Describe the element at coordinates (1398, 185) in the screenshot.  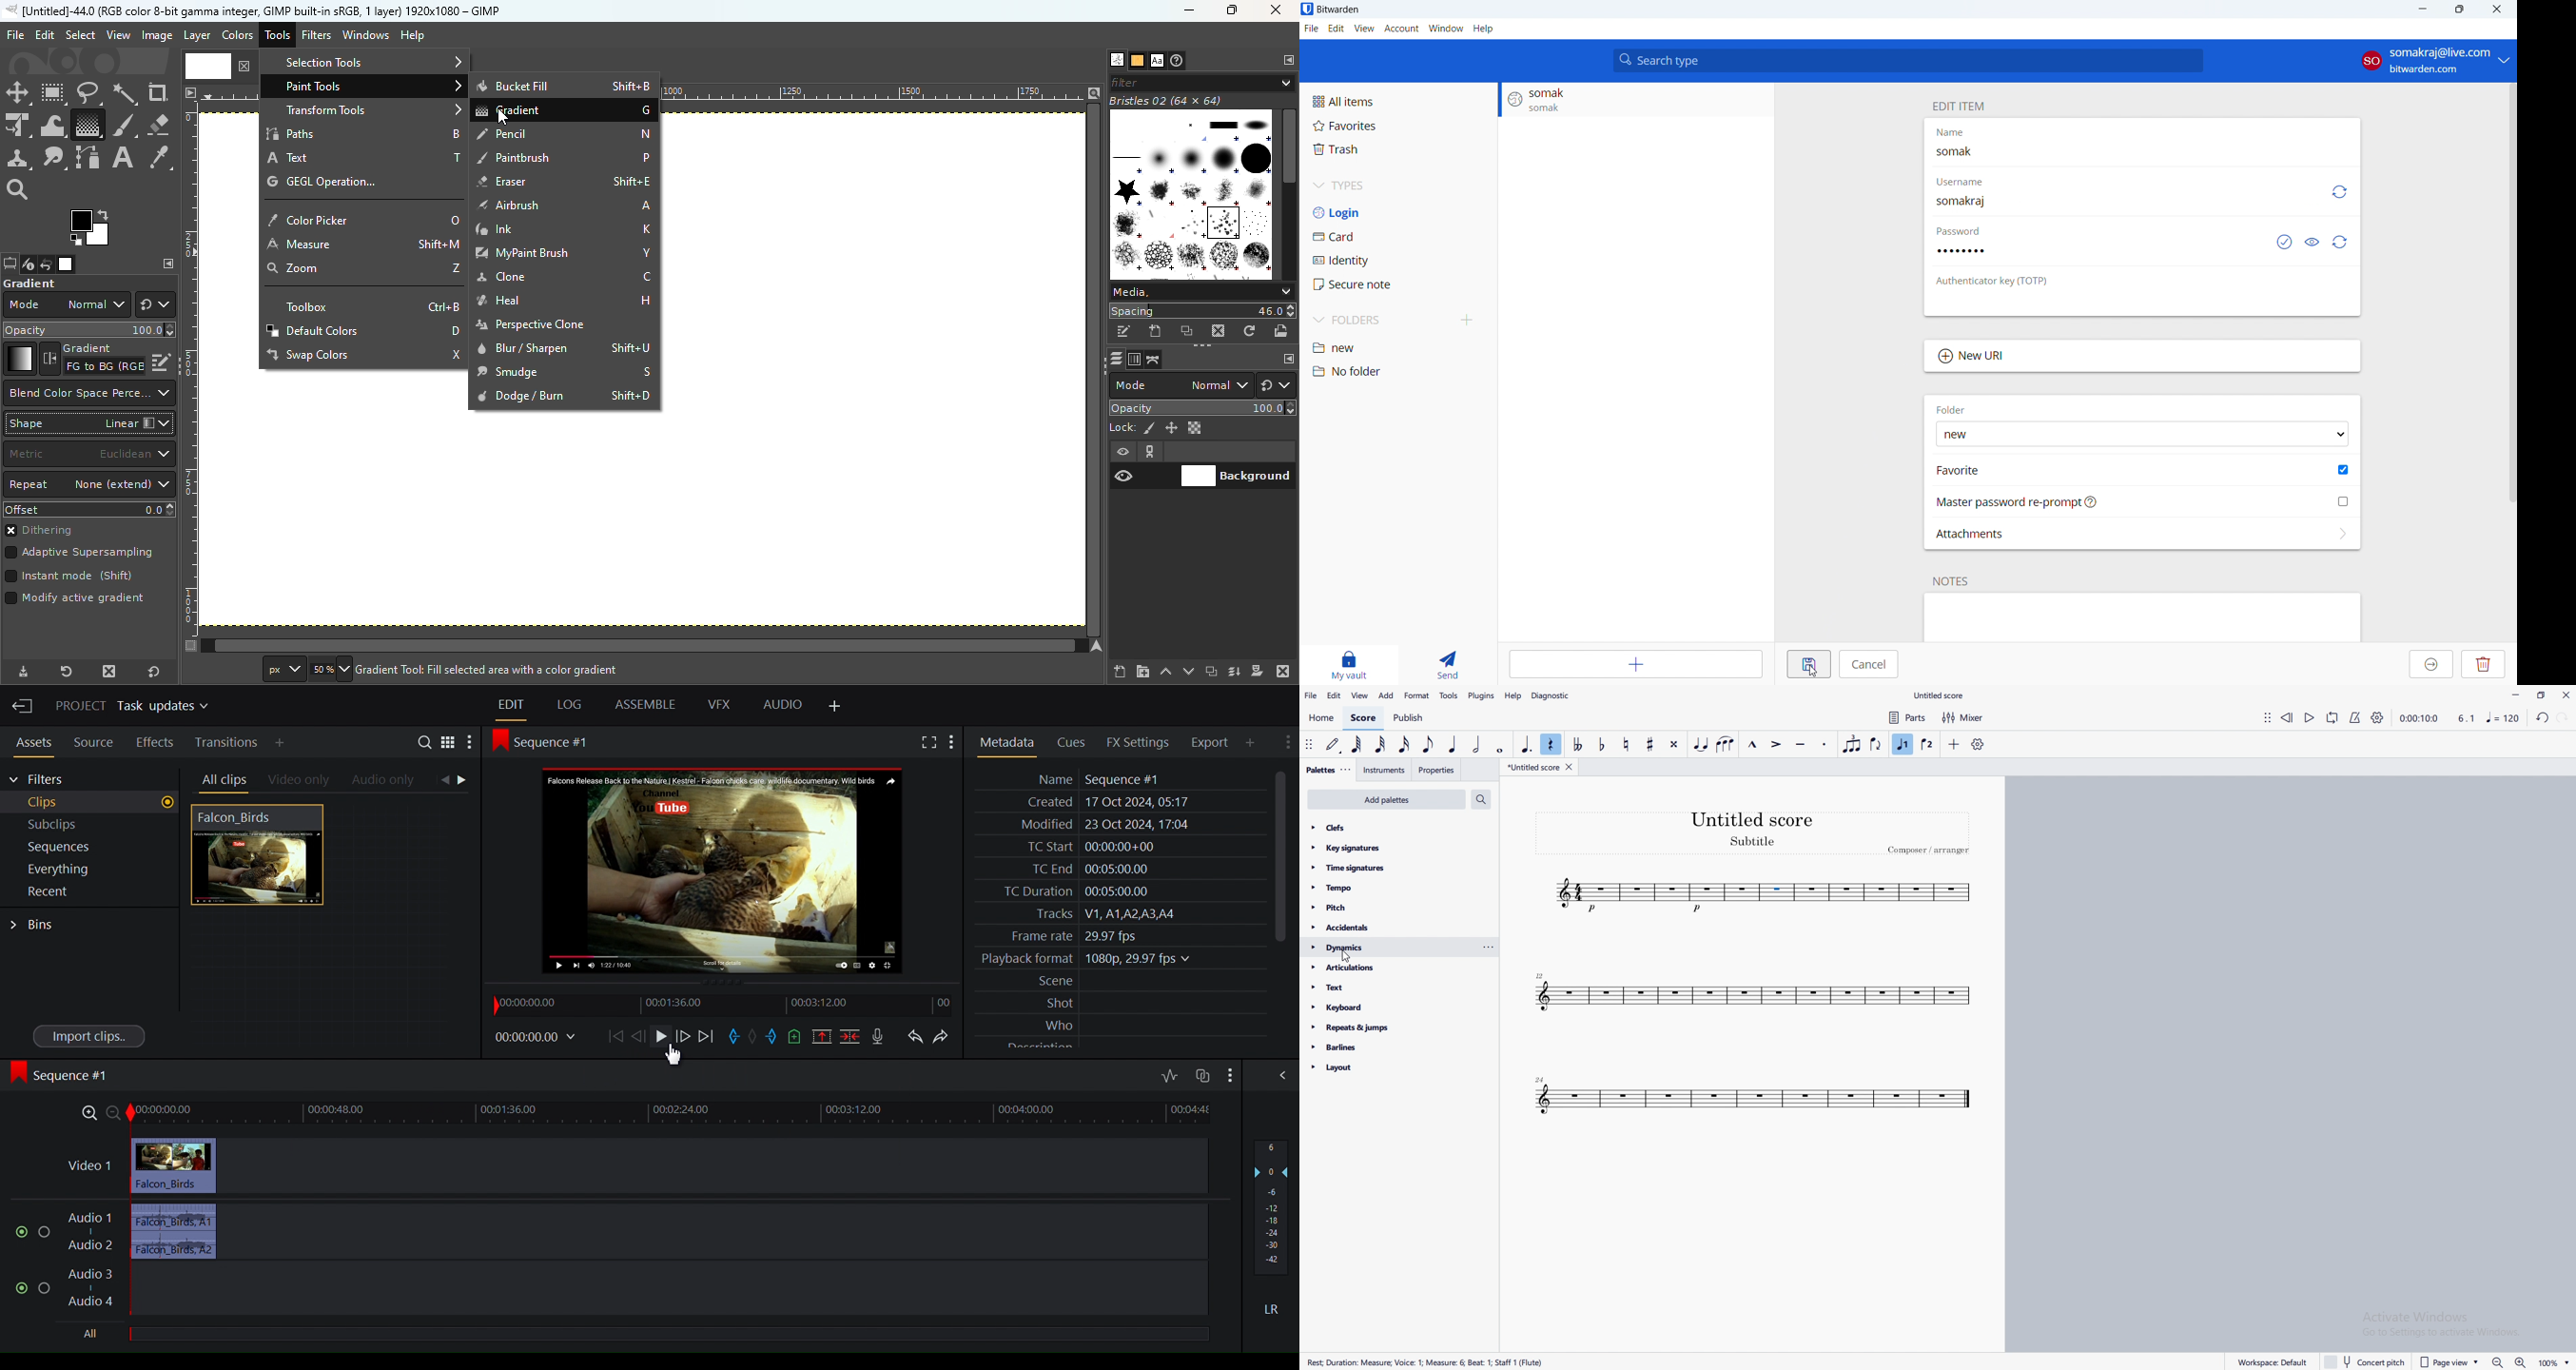
I see `types` at that location.